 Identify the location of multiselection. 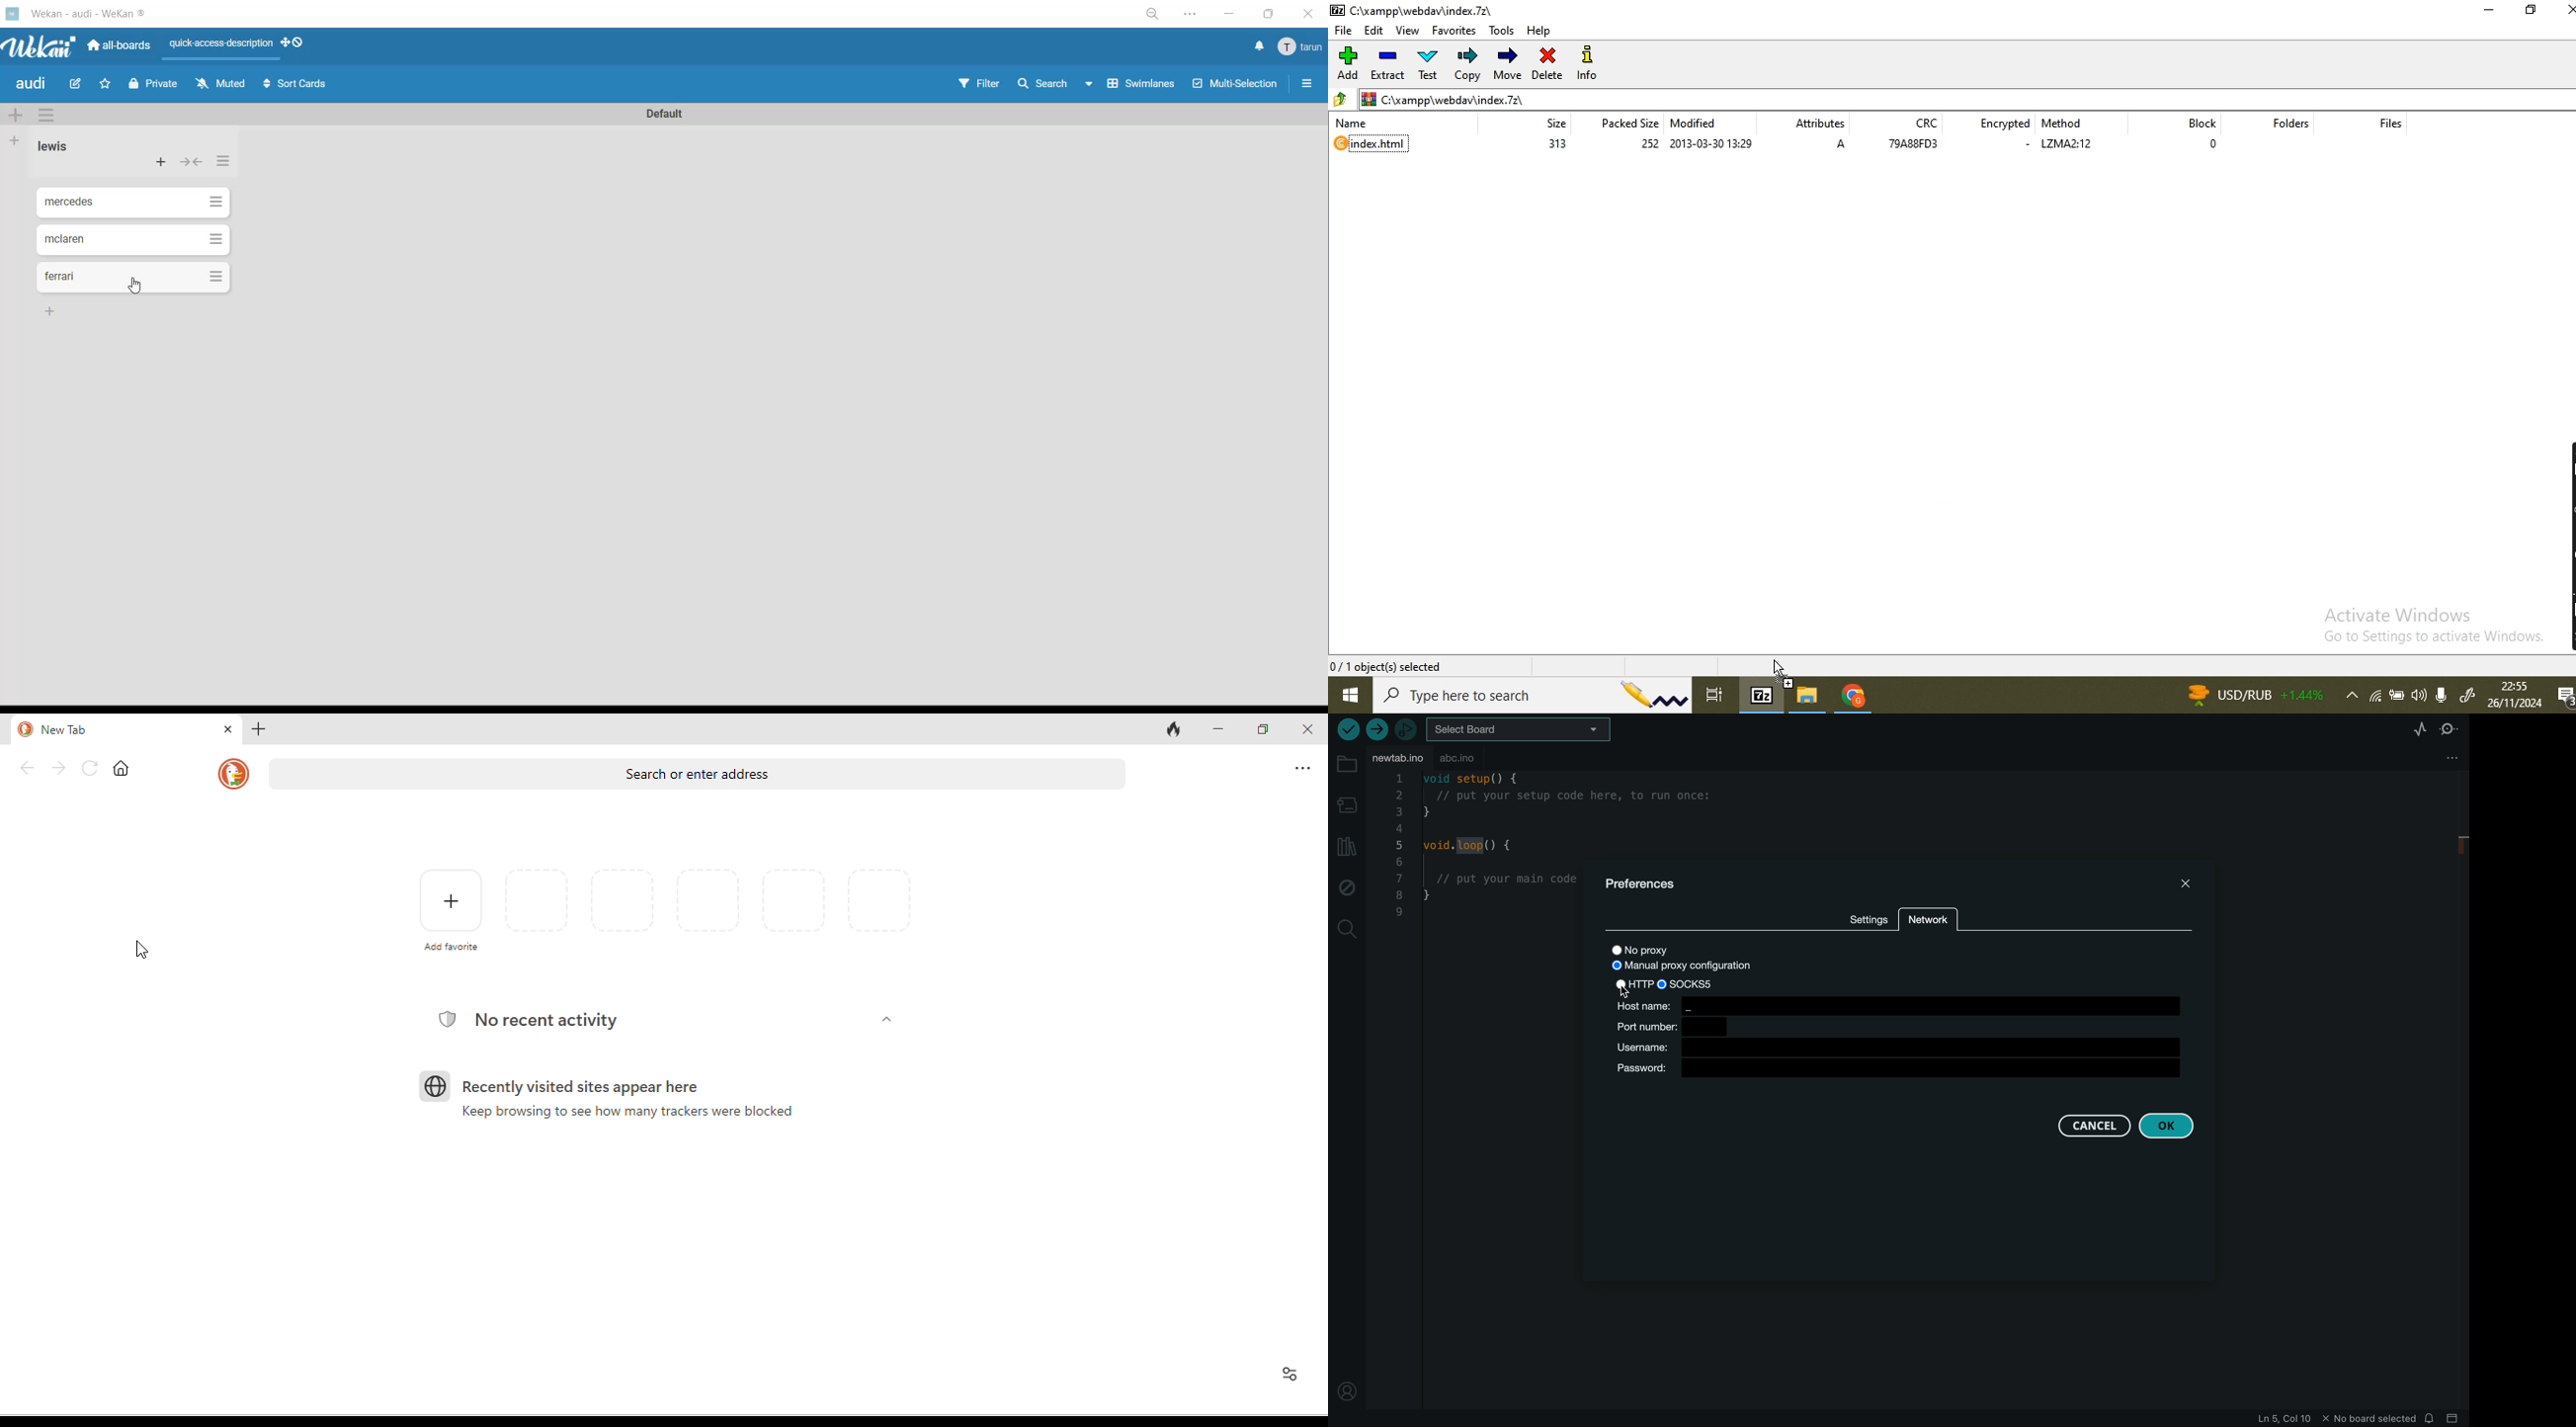
(1236, 86).